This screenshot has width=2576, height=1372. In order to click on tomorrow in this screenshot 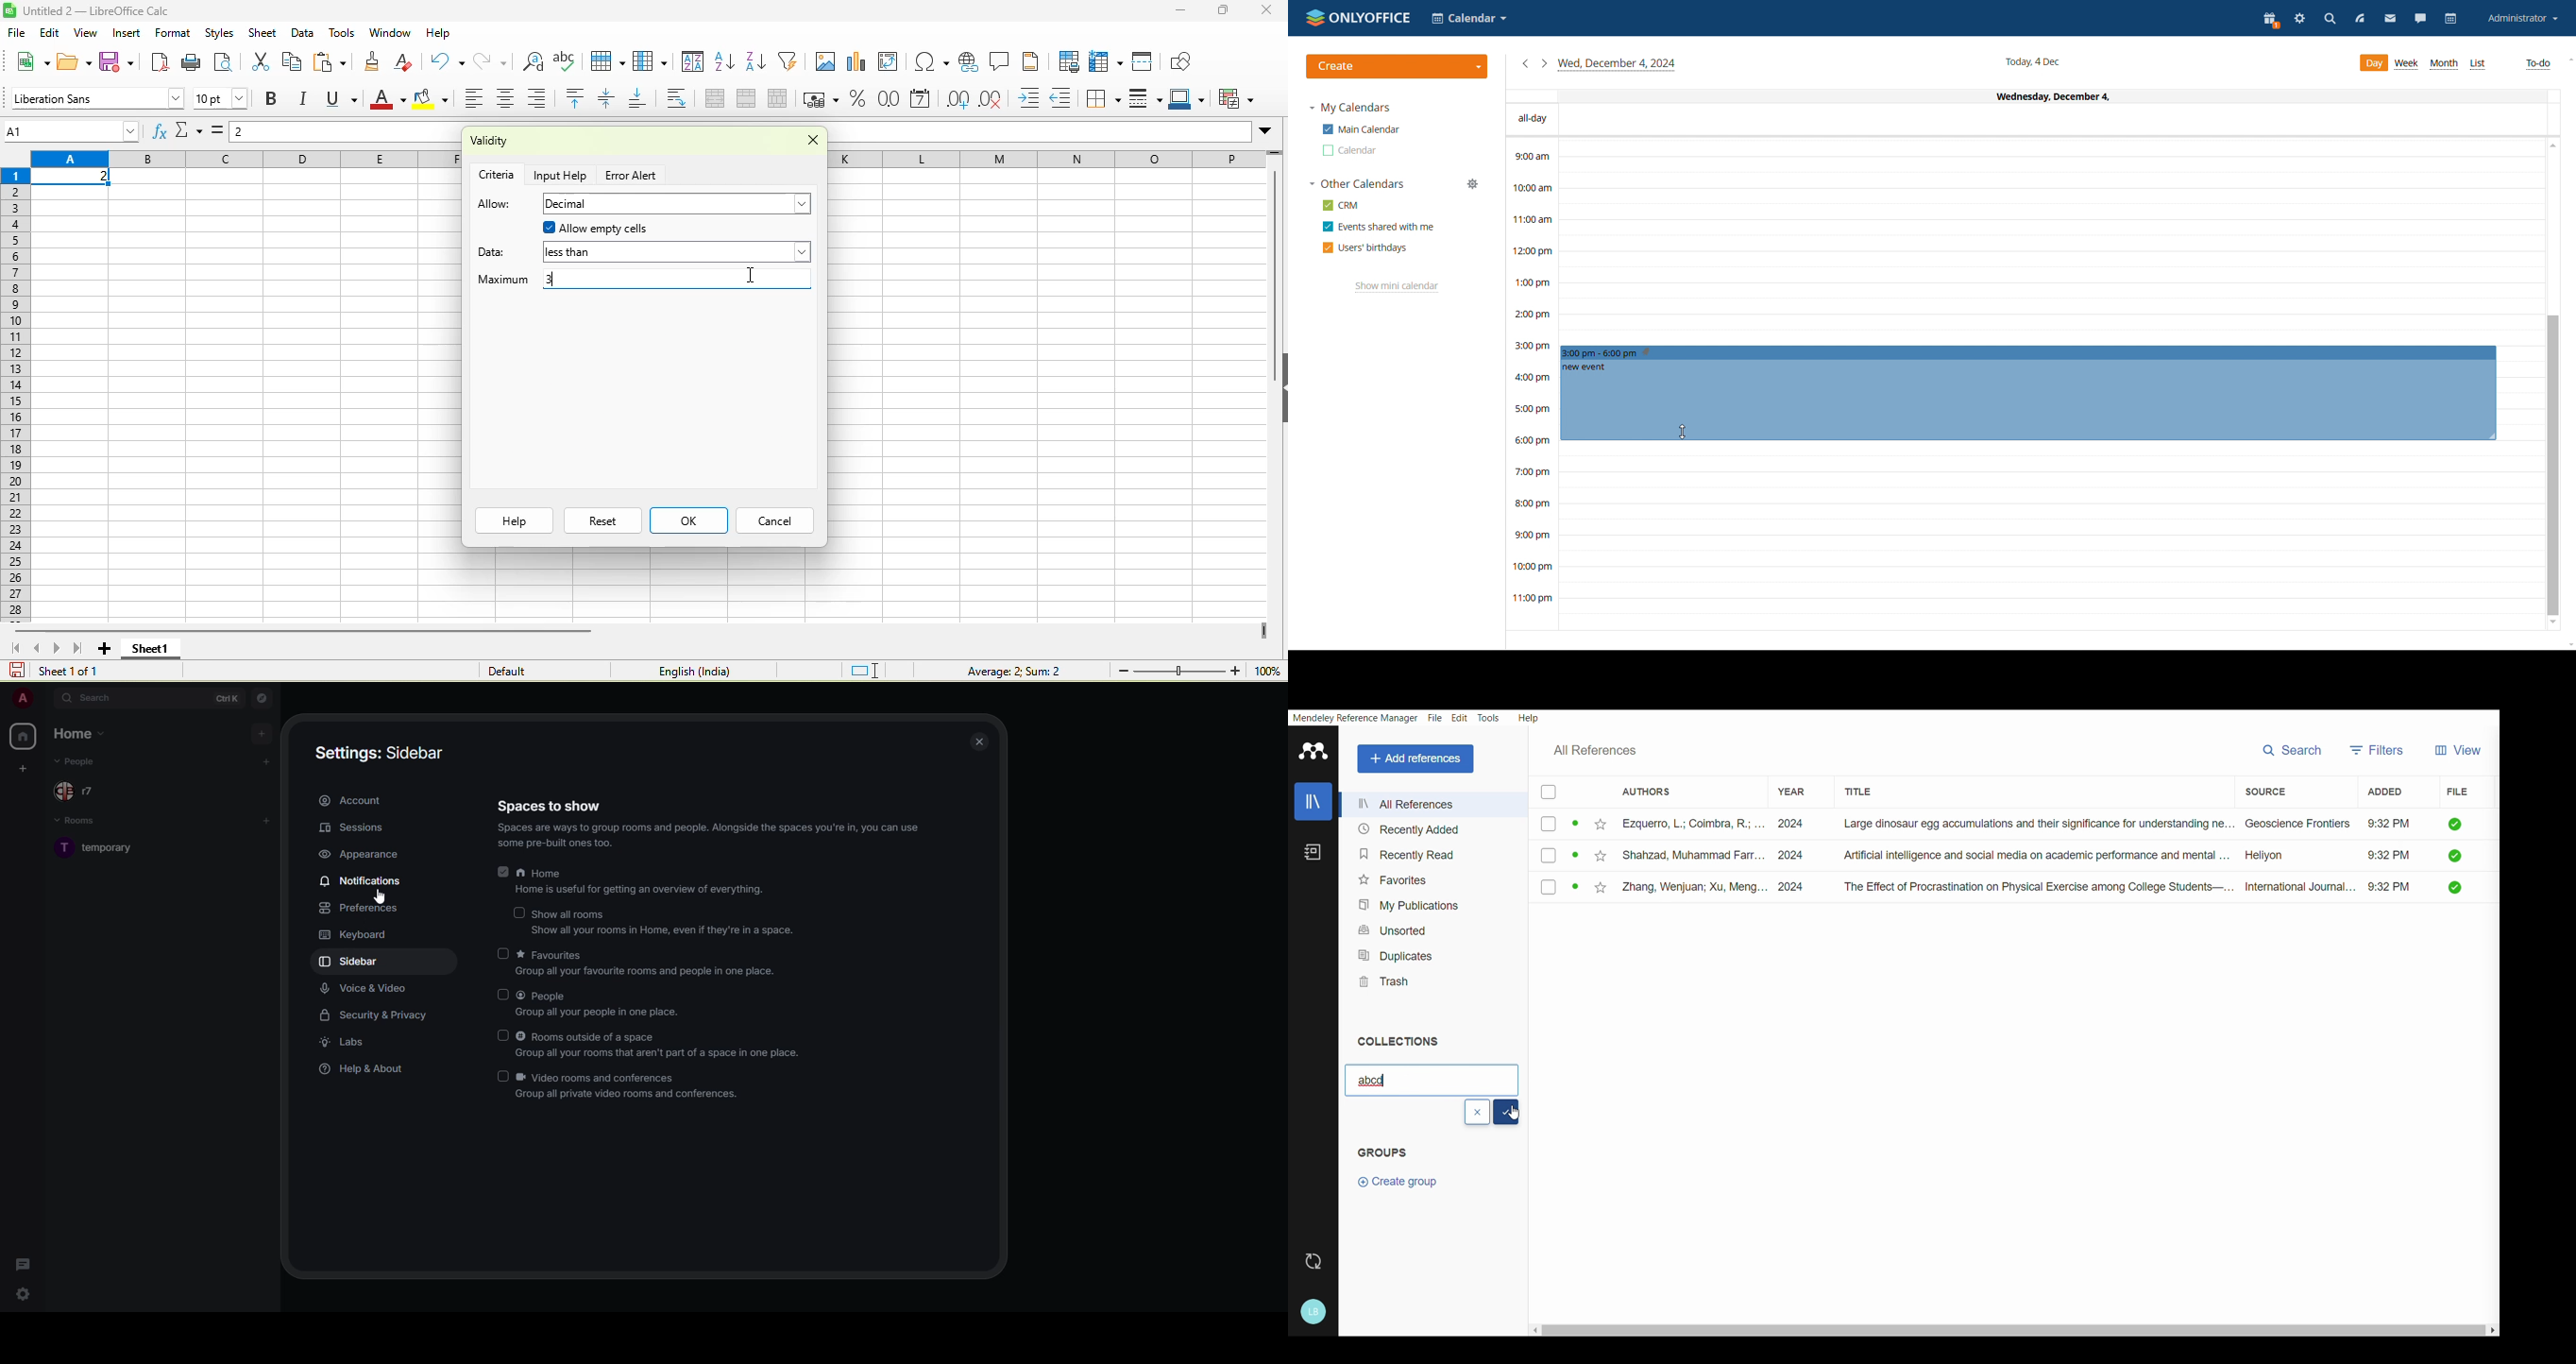, I will do `click(1544, 62)`.